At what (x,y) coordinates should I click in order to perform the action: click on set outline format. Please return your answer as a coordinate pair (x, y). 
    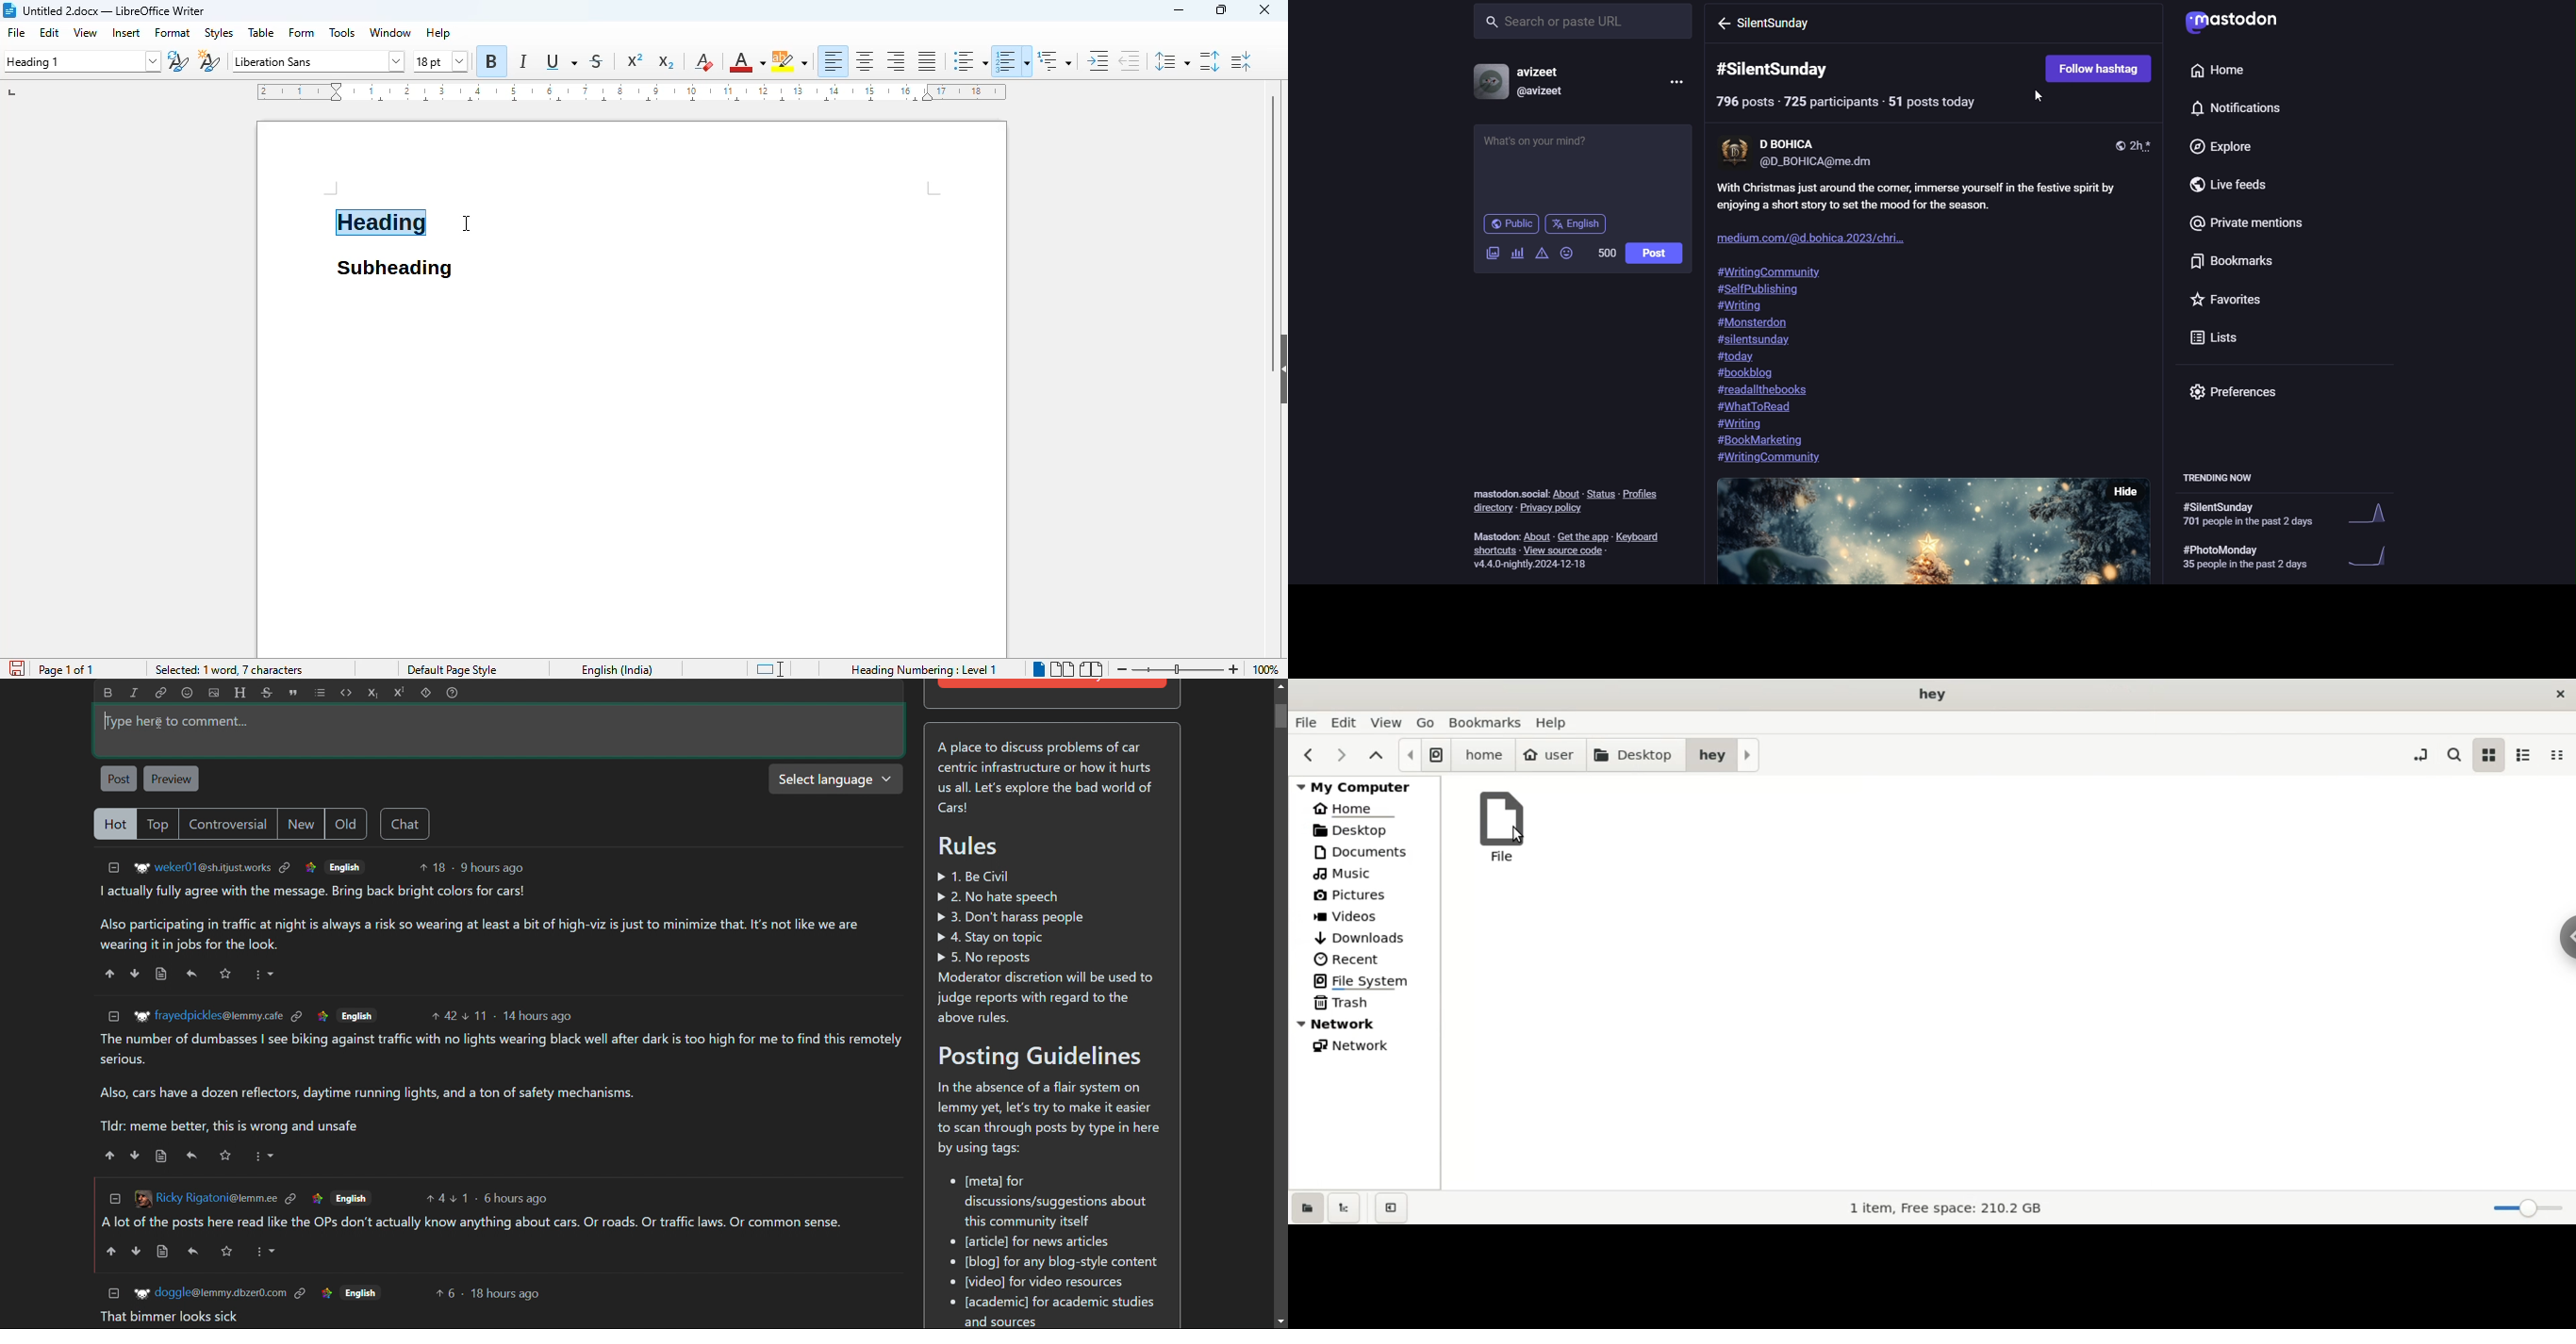
    Looking at the image, I should click on (1054, 60).